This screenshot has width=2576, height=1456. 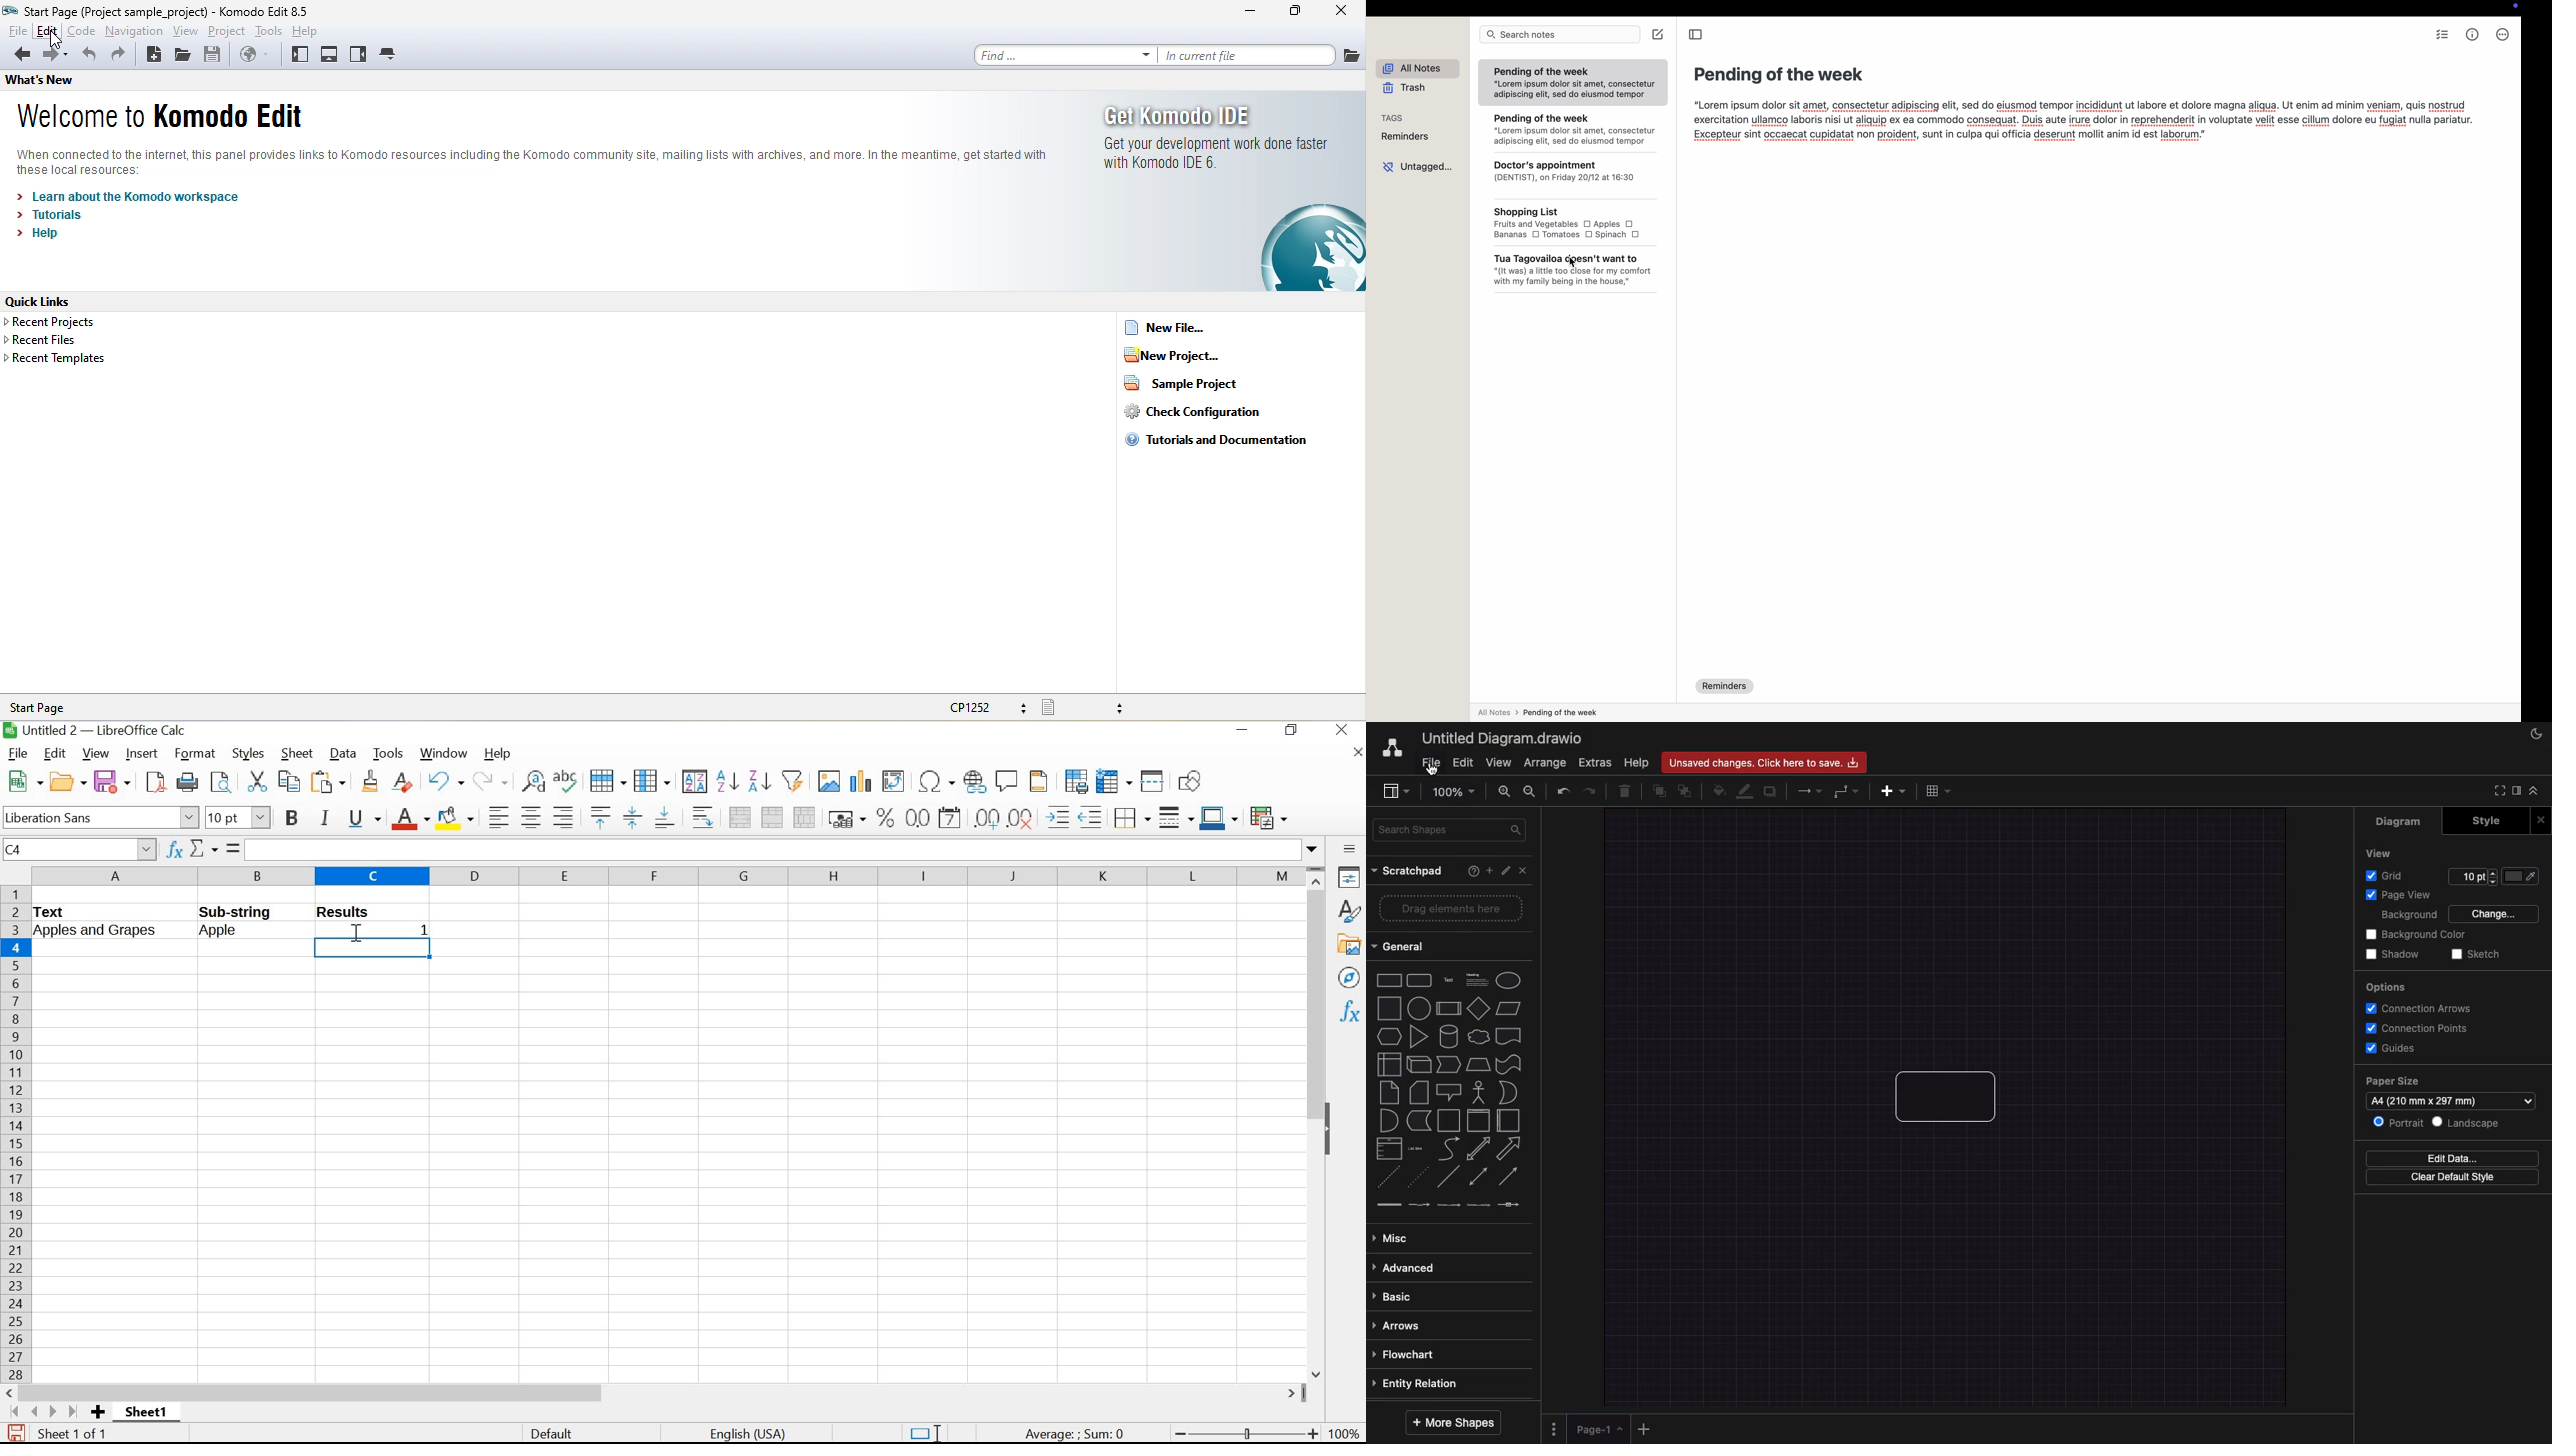 What do you see at coordinates (664, 816) in the screenshot?
I see `align bottom` at bounding box center [664, 816].